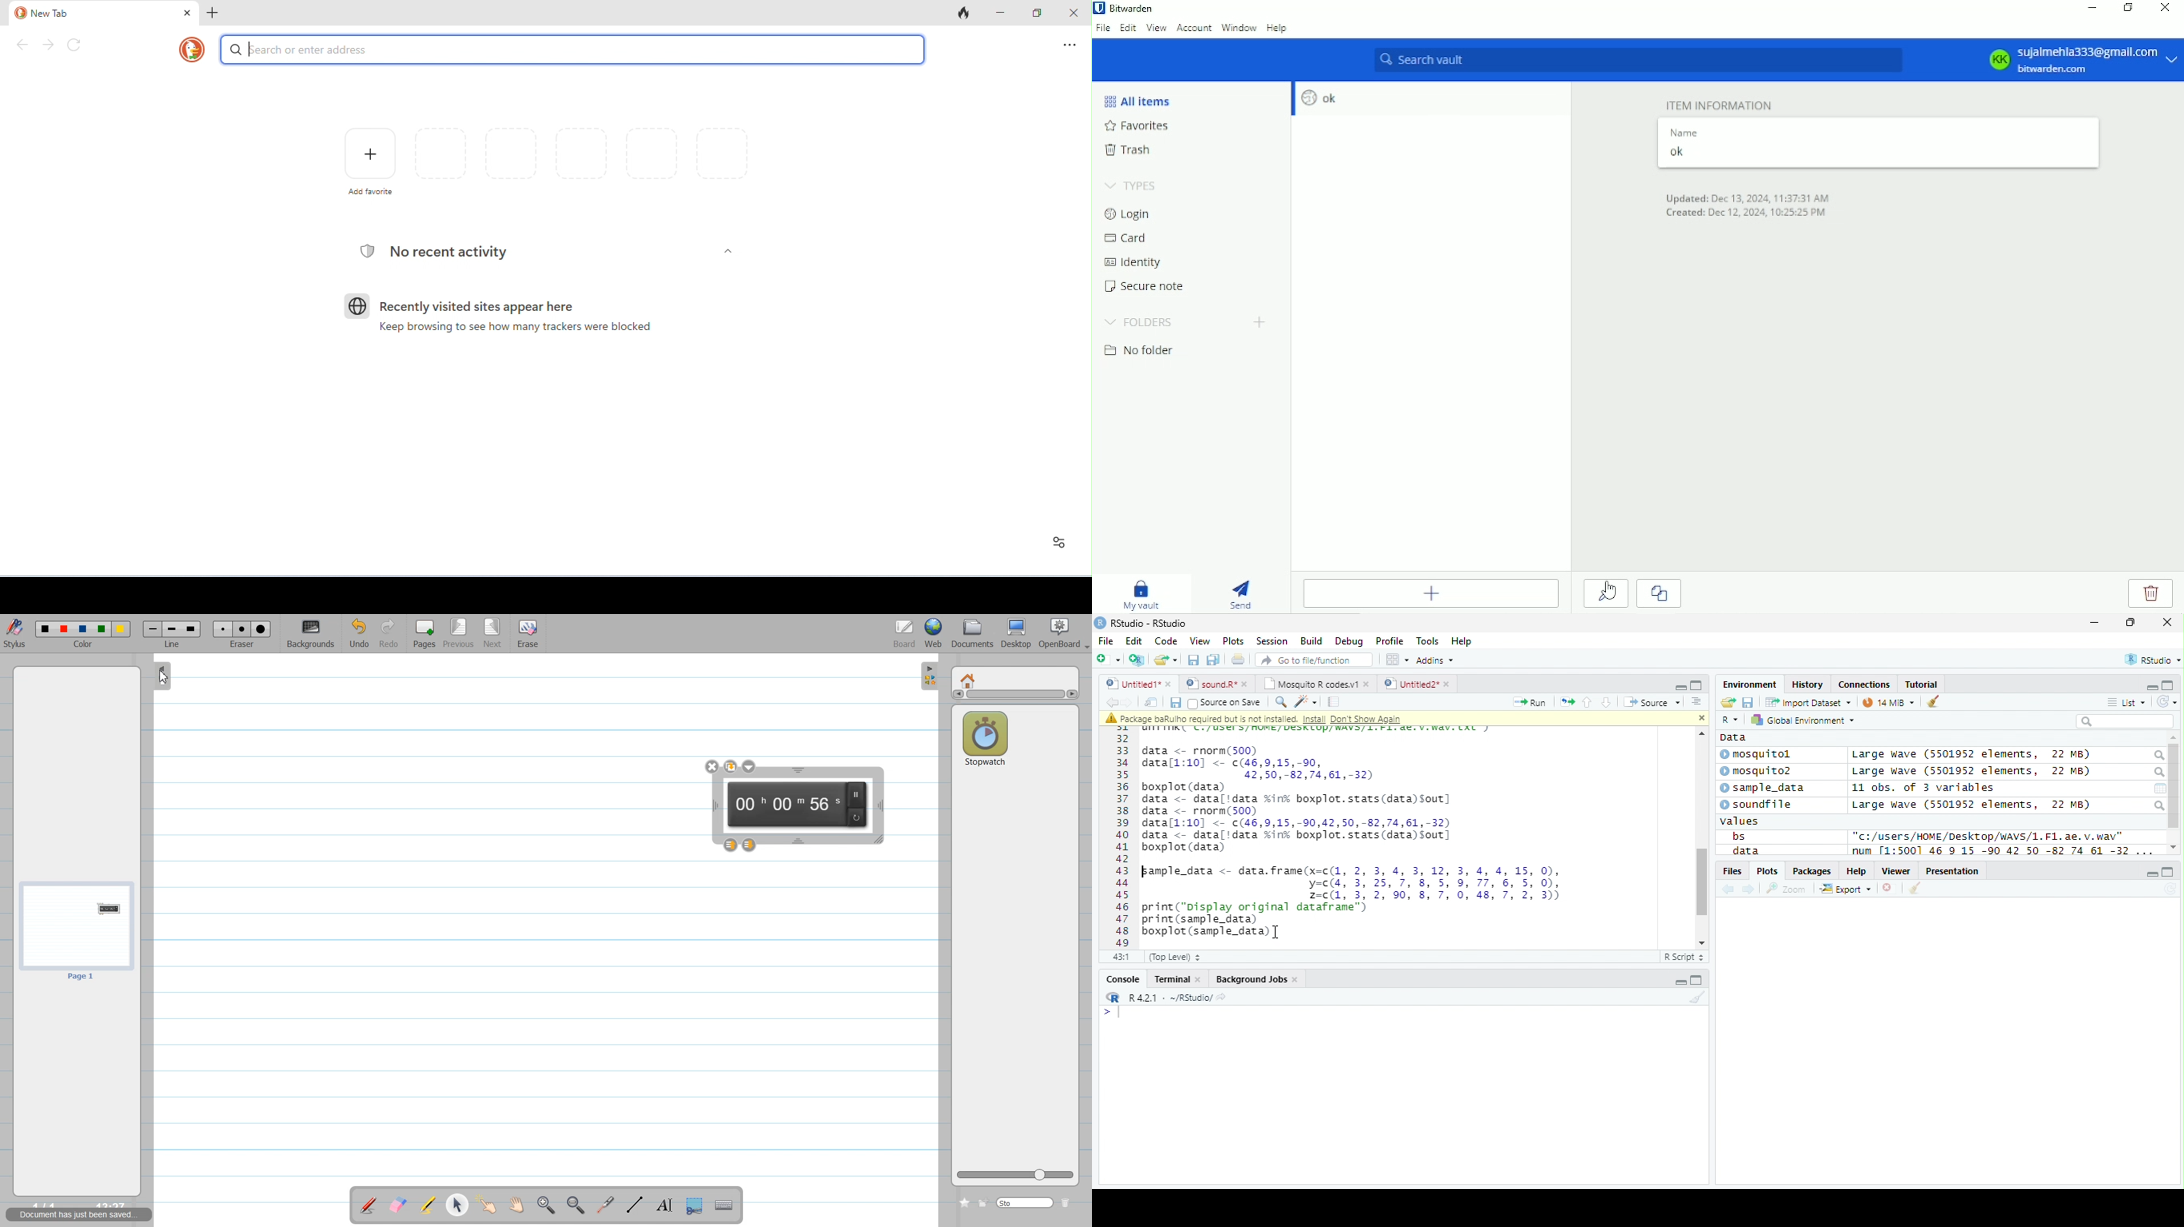  What do you see at coordinates (1923, 788) in the screenshot?
I see `11 obs. of 3 variables` at bounding box center [1923, 788].